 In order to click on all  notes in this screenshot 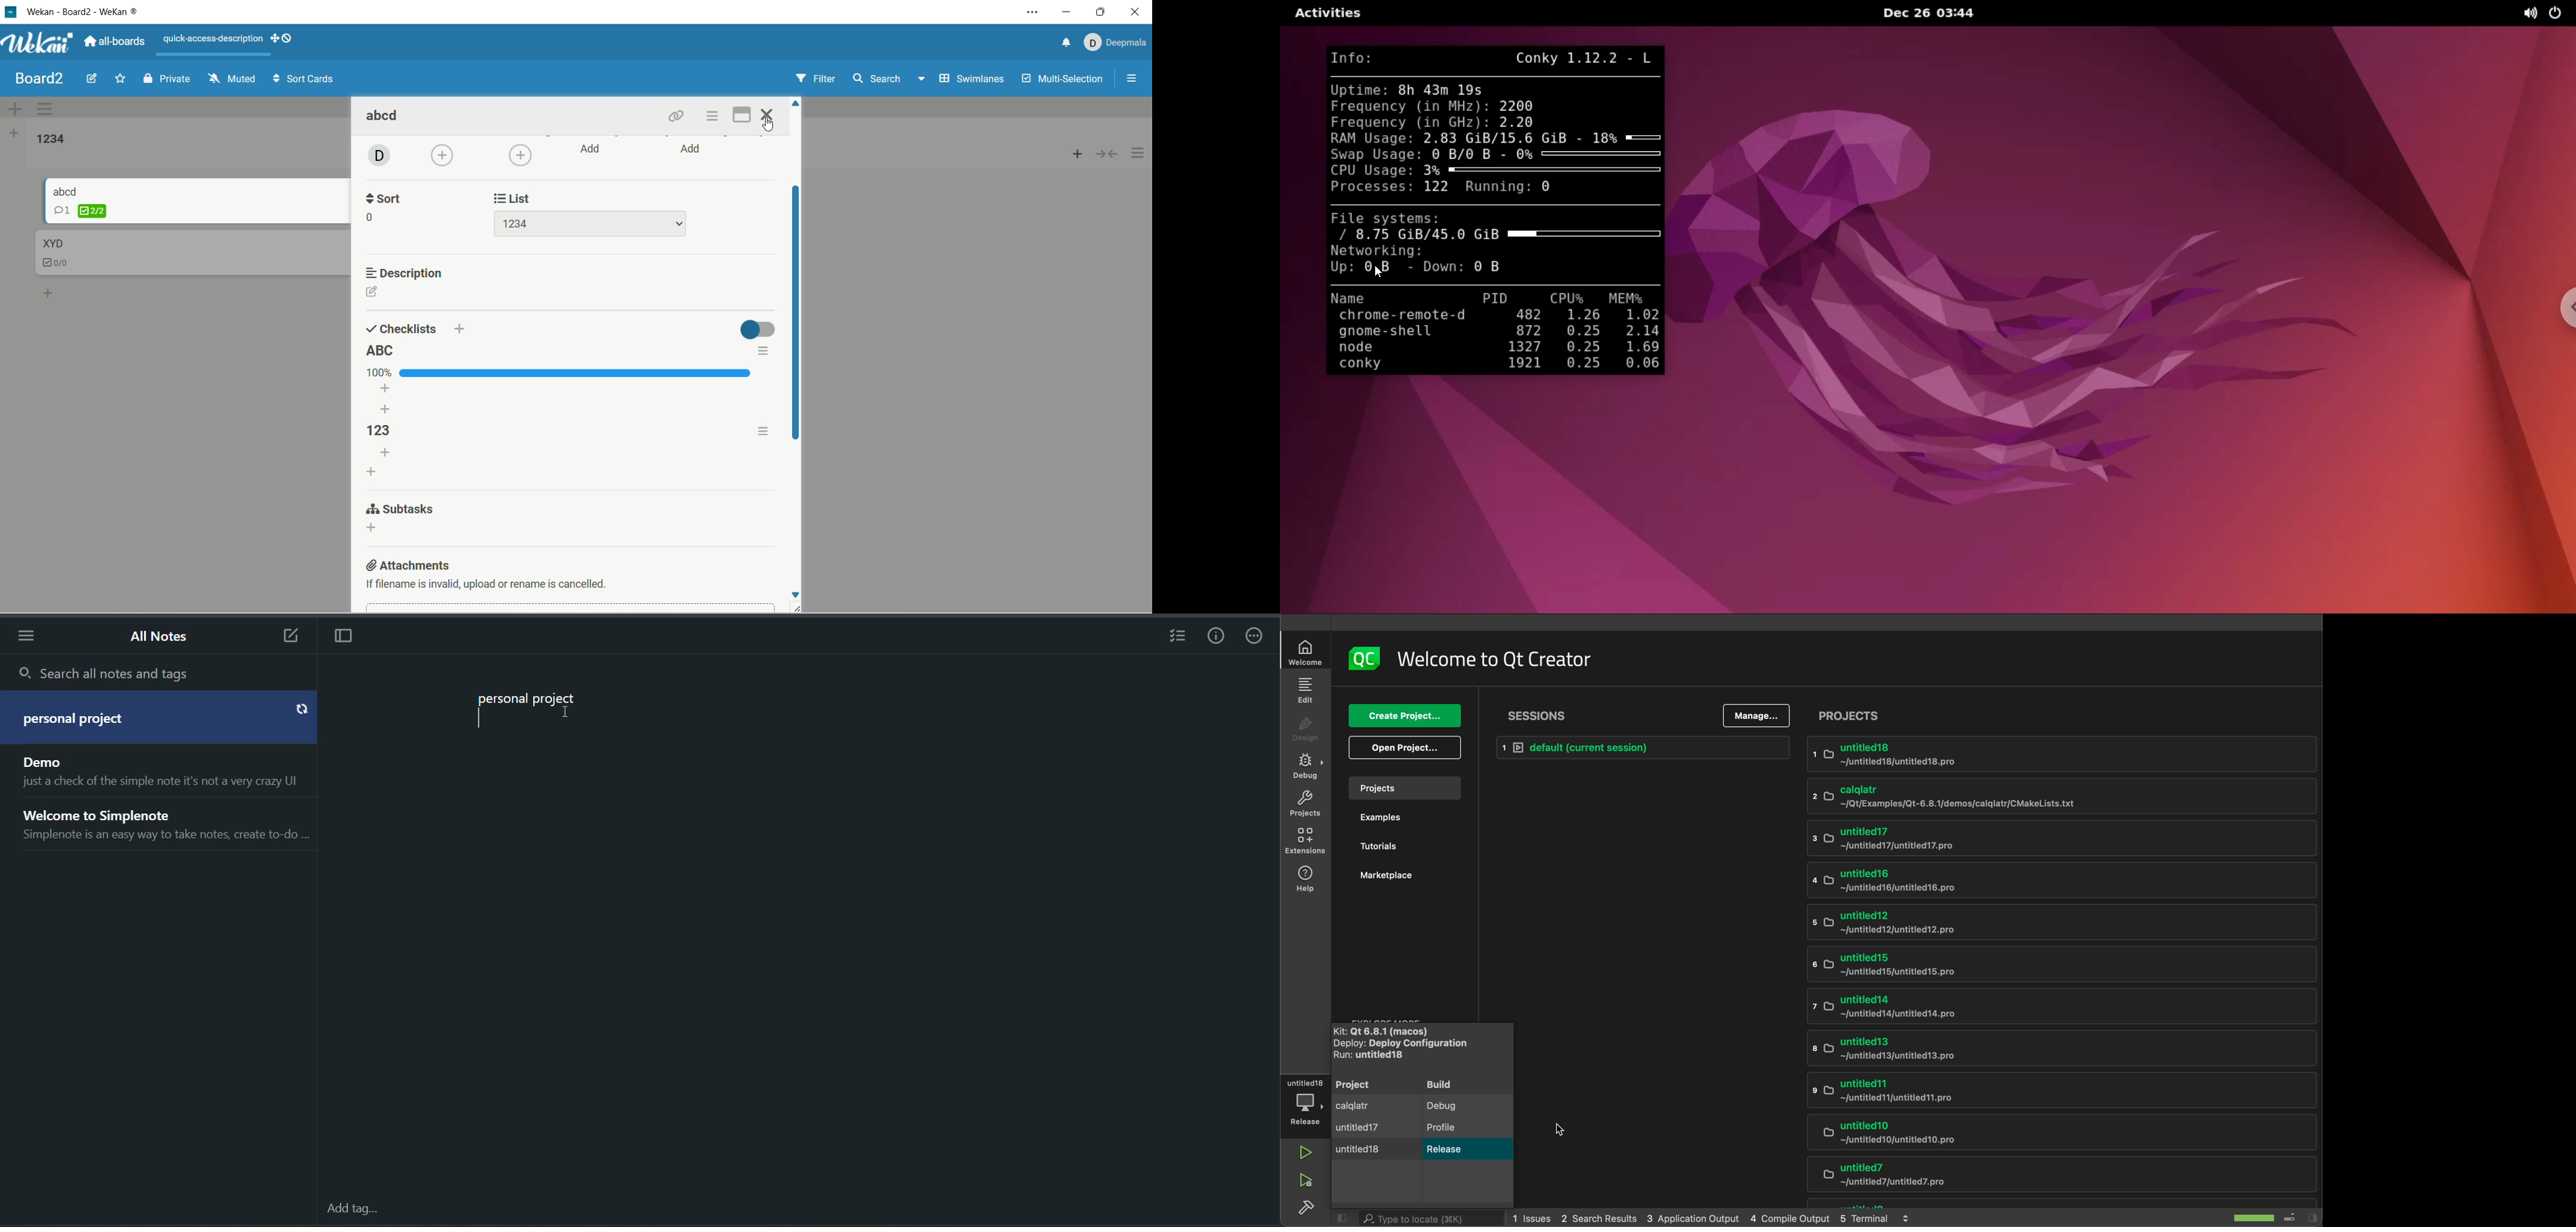, I will do `click(162, 636)`.